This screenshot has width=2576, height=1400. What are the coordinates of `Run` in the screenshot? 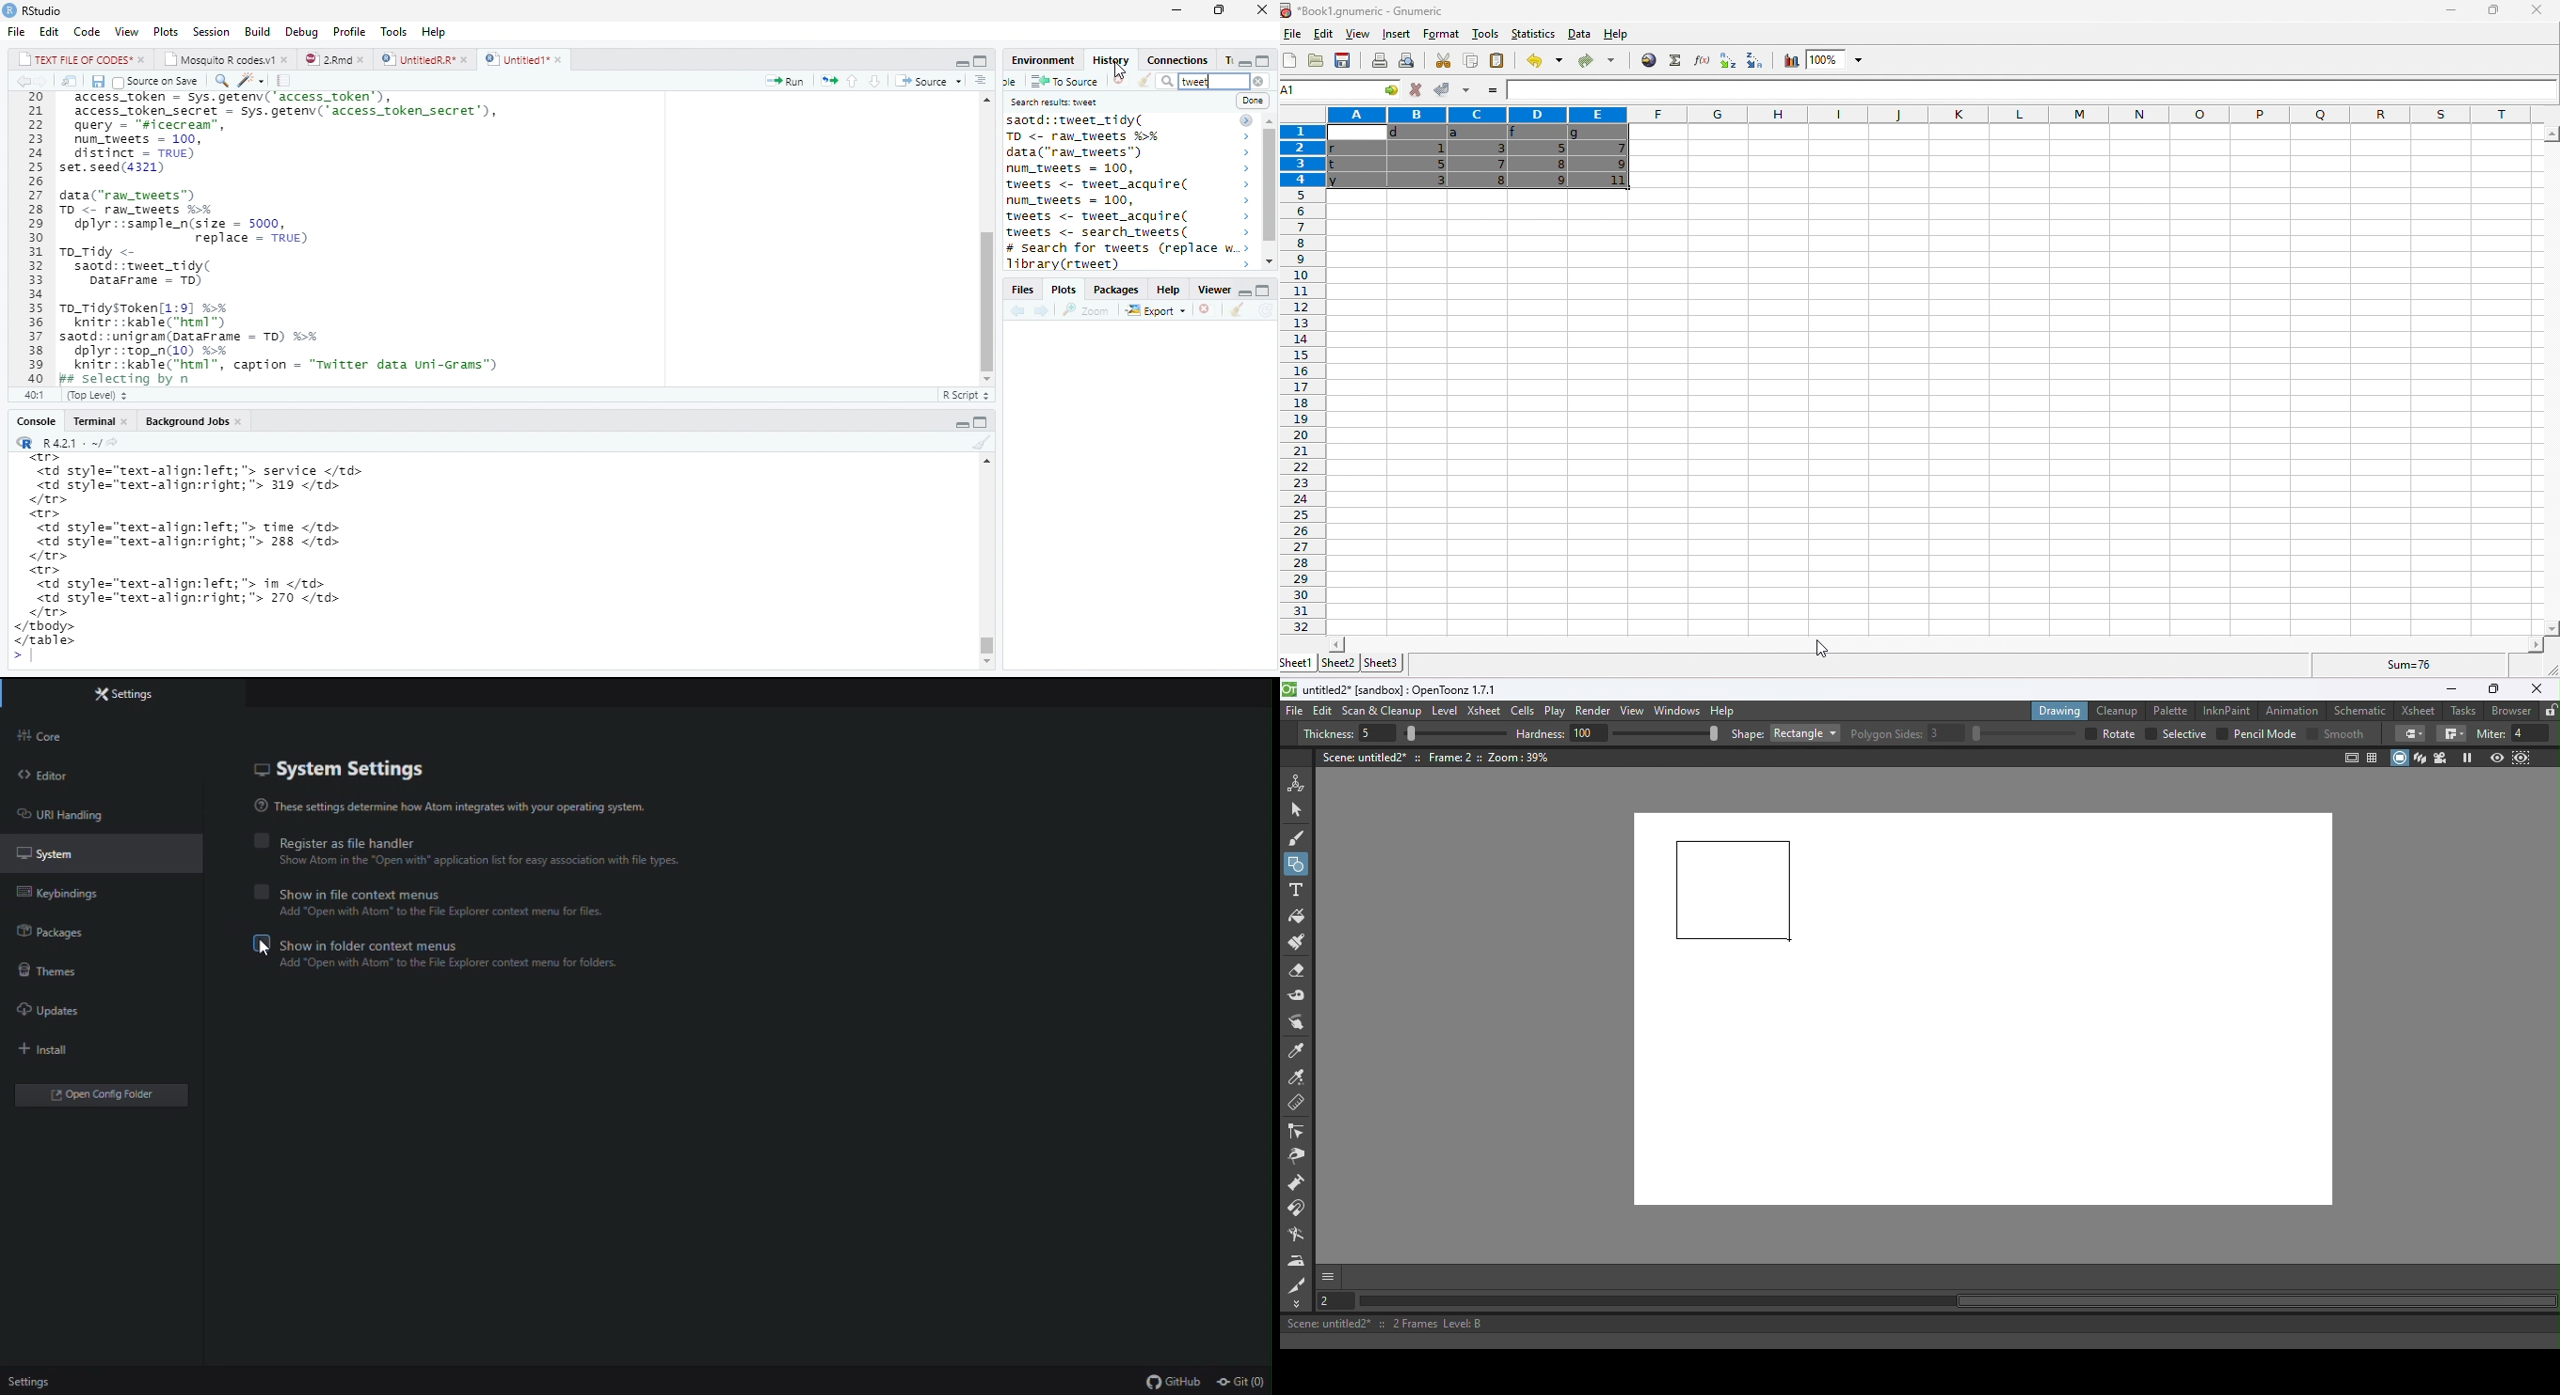 It's located at (784, 80).